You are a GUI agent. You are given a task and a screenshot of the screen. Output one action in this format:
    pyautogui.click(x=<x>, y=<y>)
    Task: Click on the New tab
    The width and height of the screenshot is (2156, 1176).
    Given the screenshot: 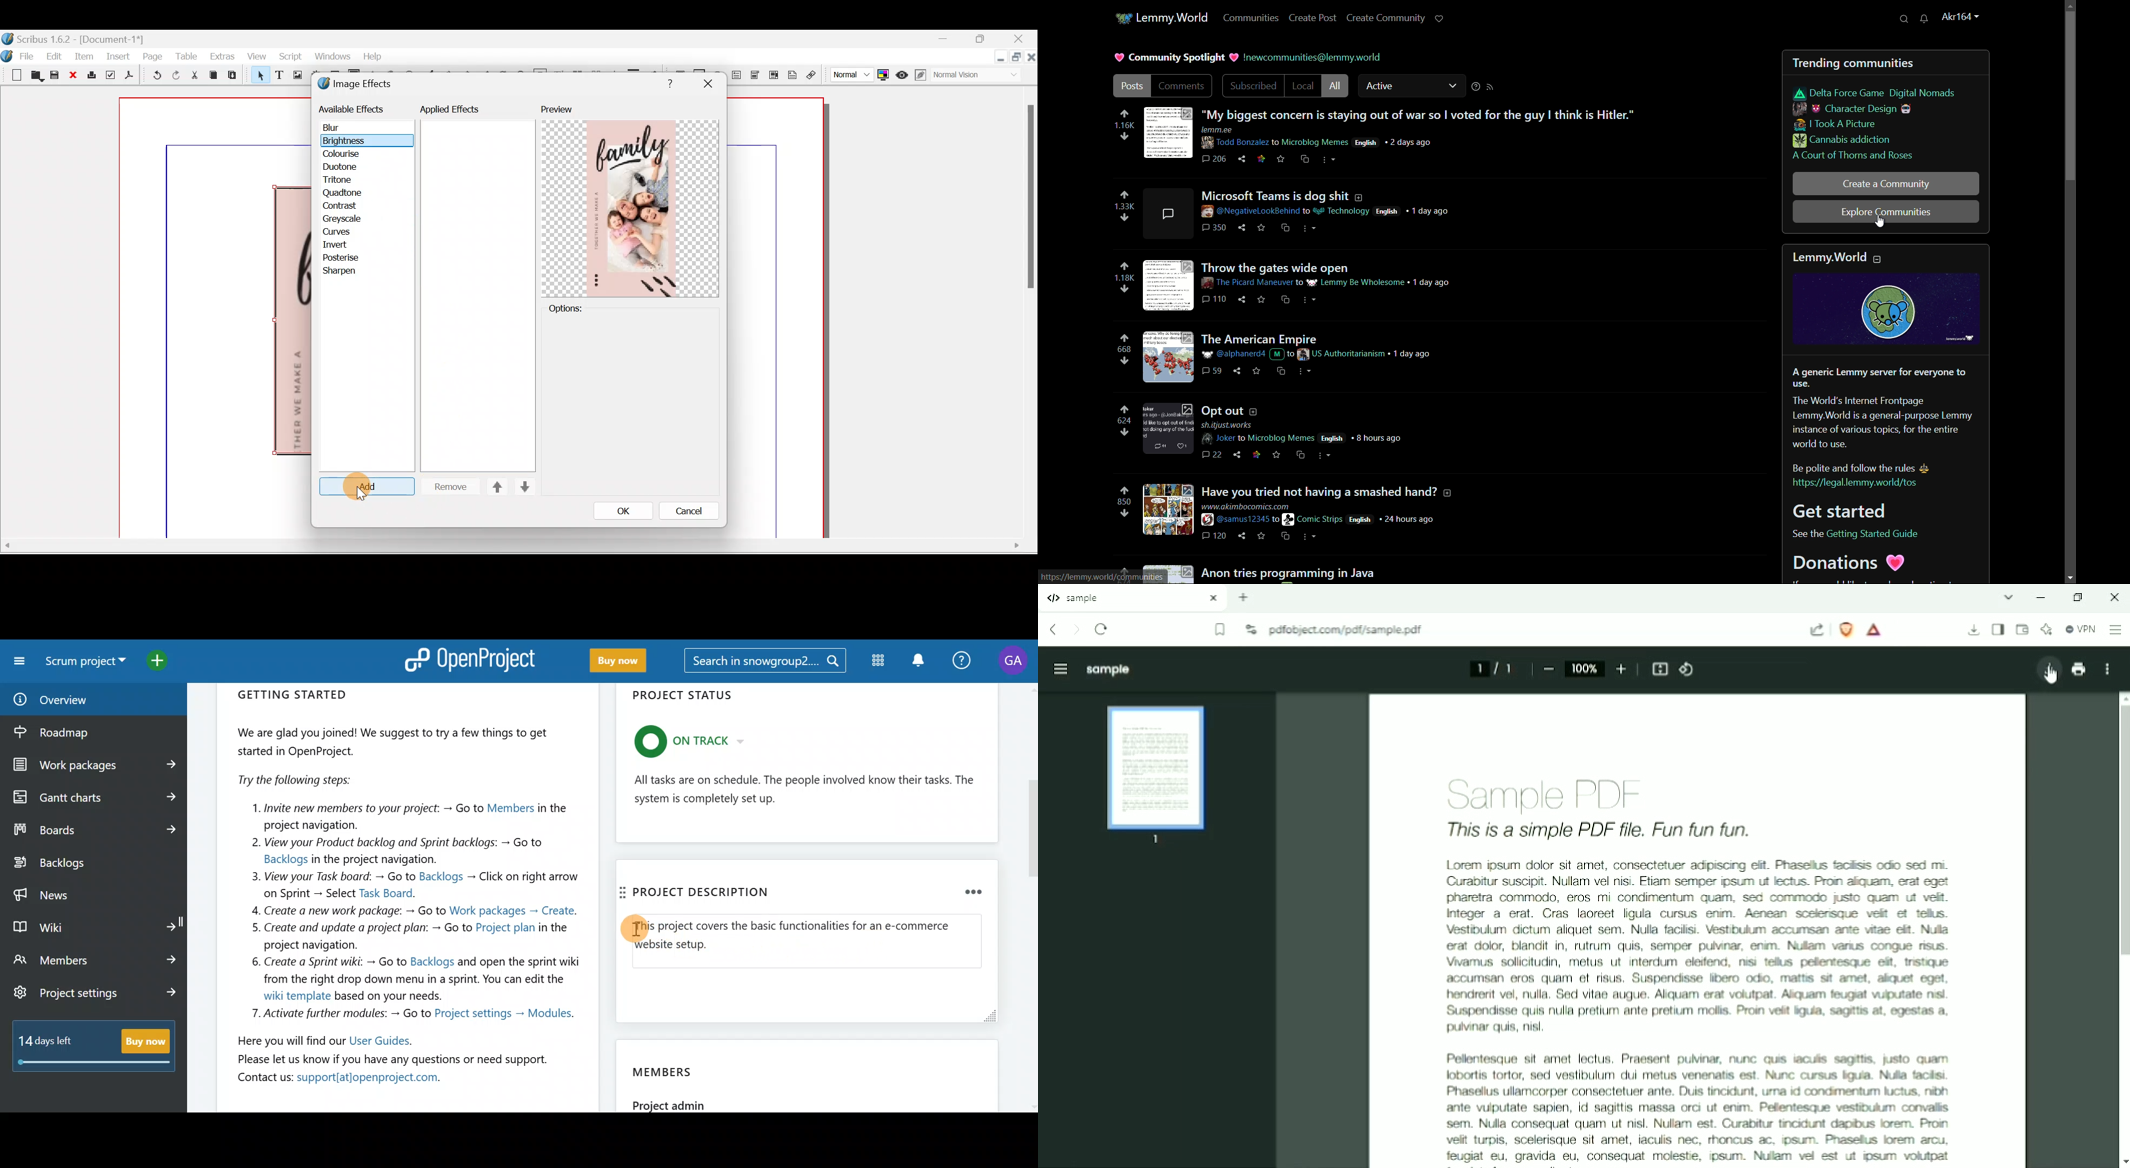 What is the action you would take?
    pyautogui.click(x=1244, y=597)
    